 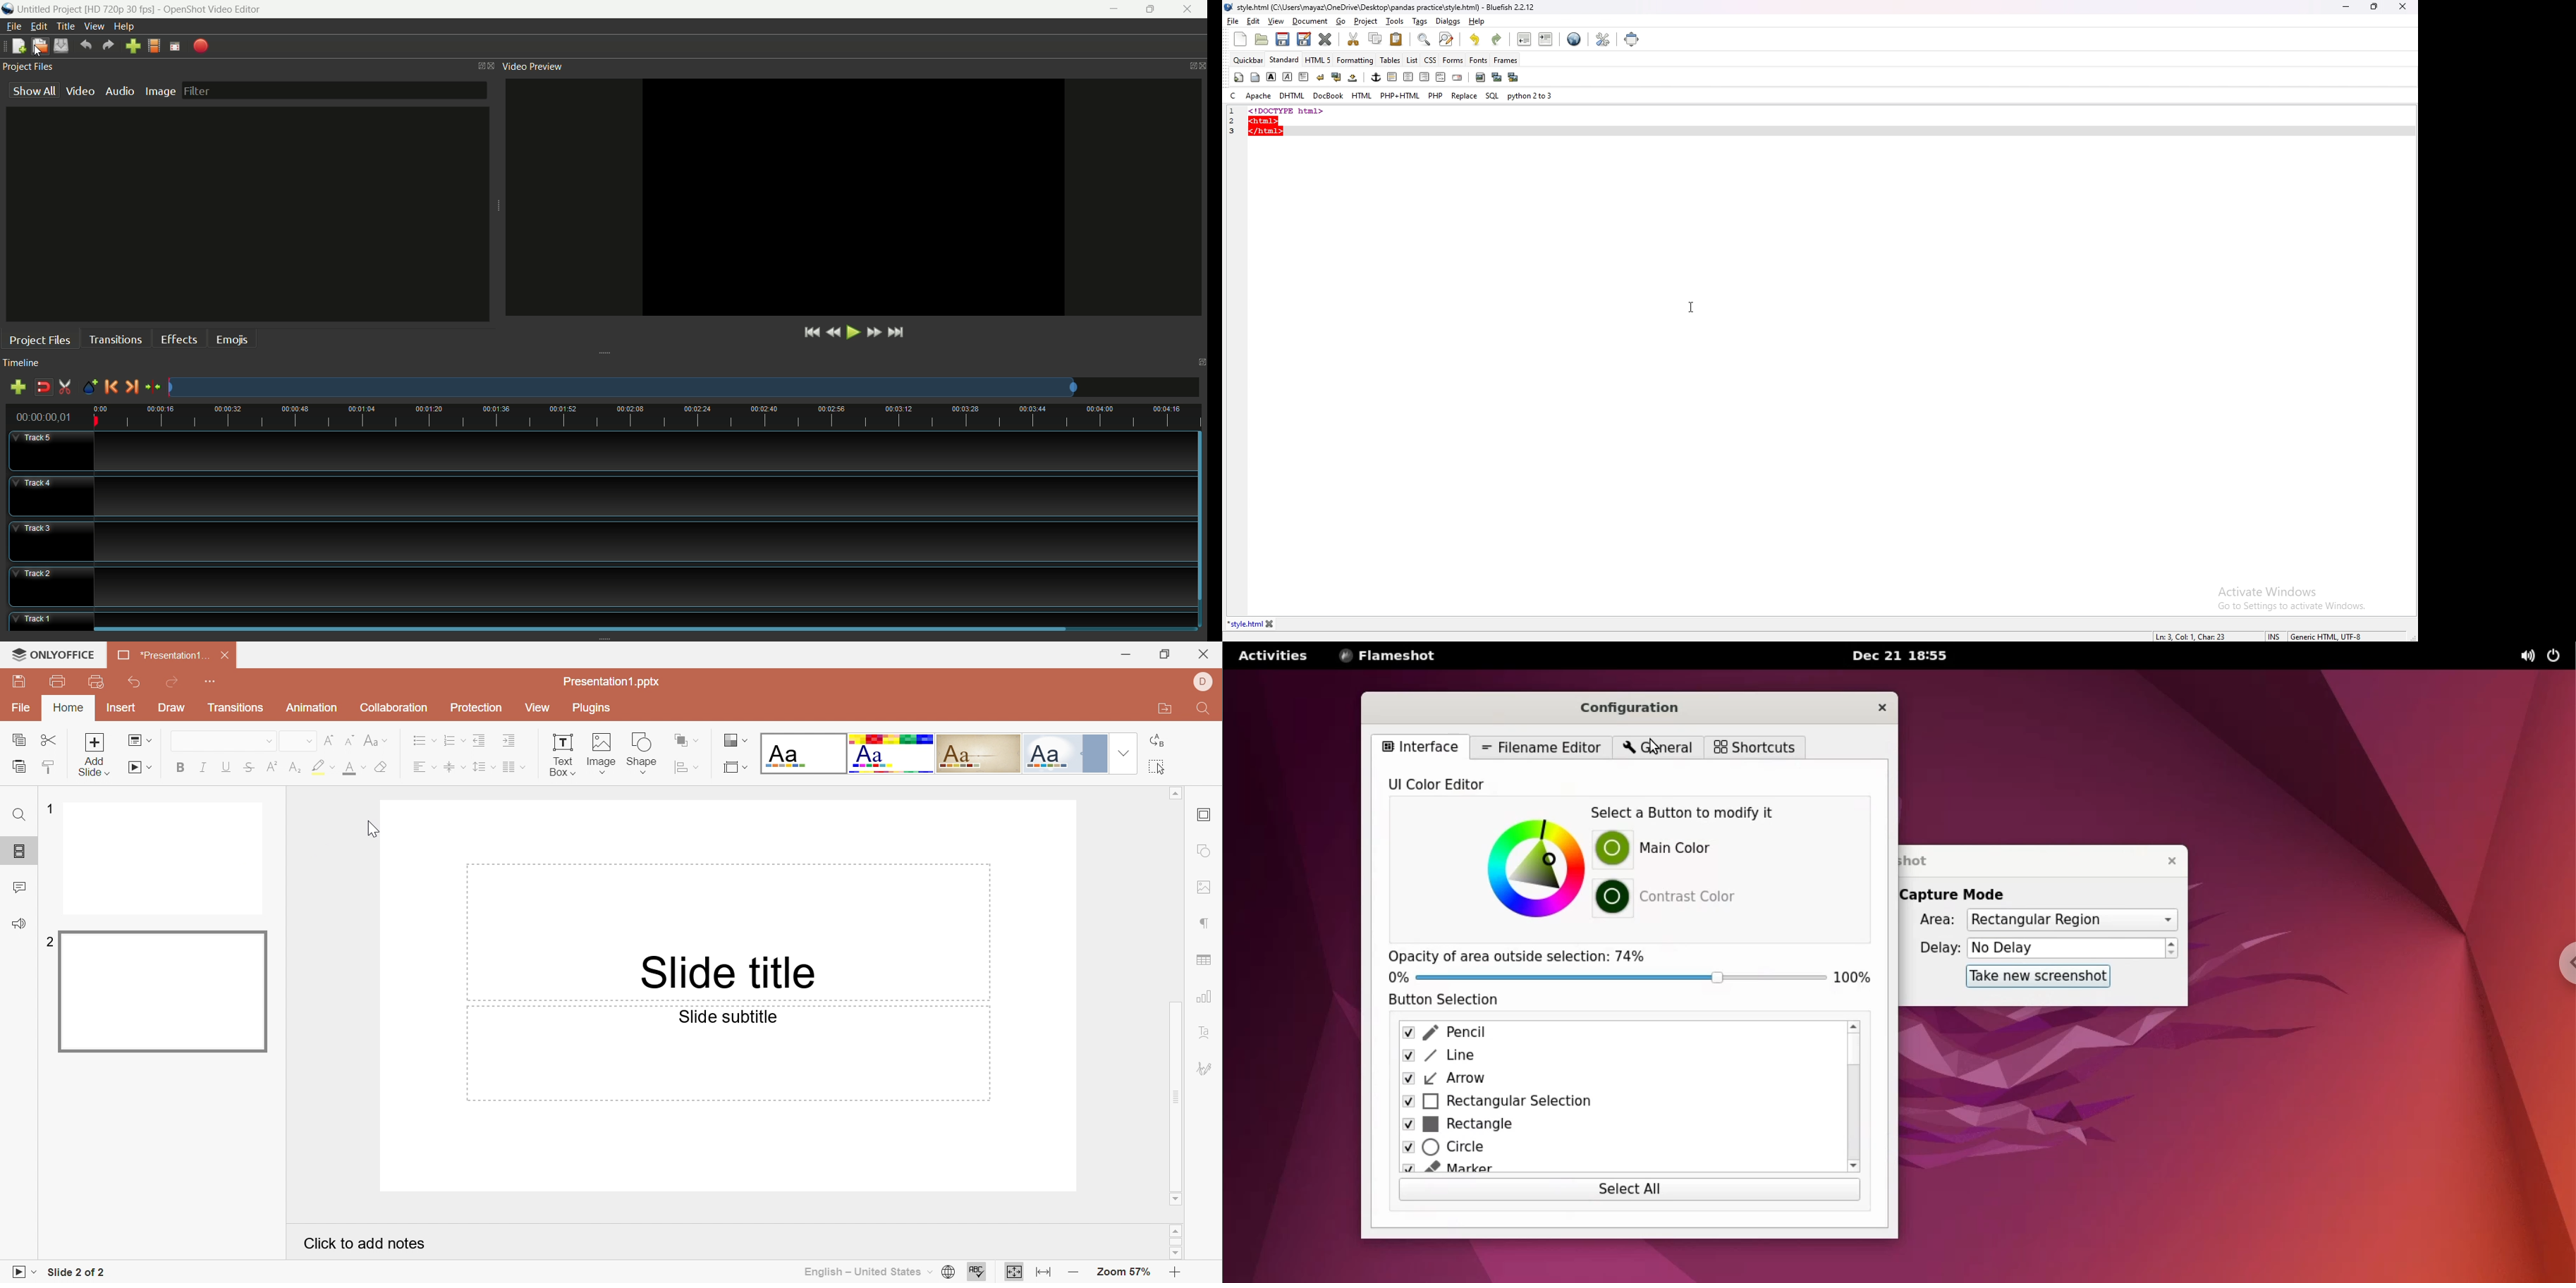 What do you see at coordinates (353, 768) in the screenshot?
I see `Font color` at bounding box center [353, 768].